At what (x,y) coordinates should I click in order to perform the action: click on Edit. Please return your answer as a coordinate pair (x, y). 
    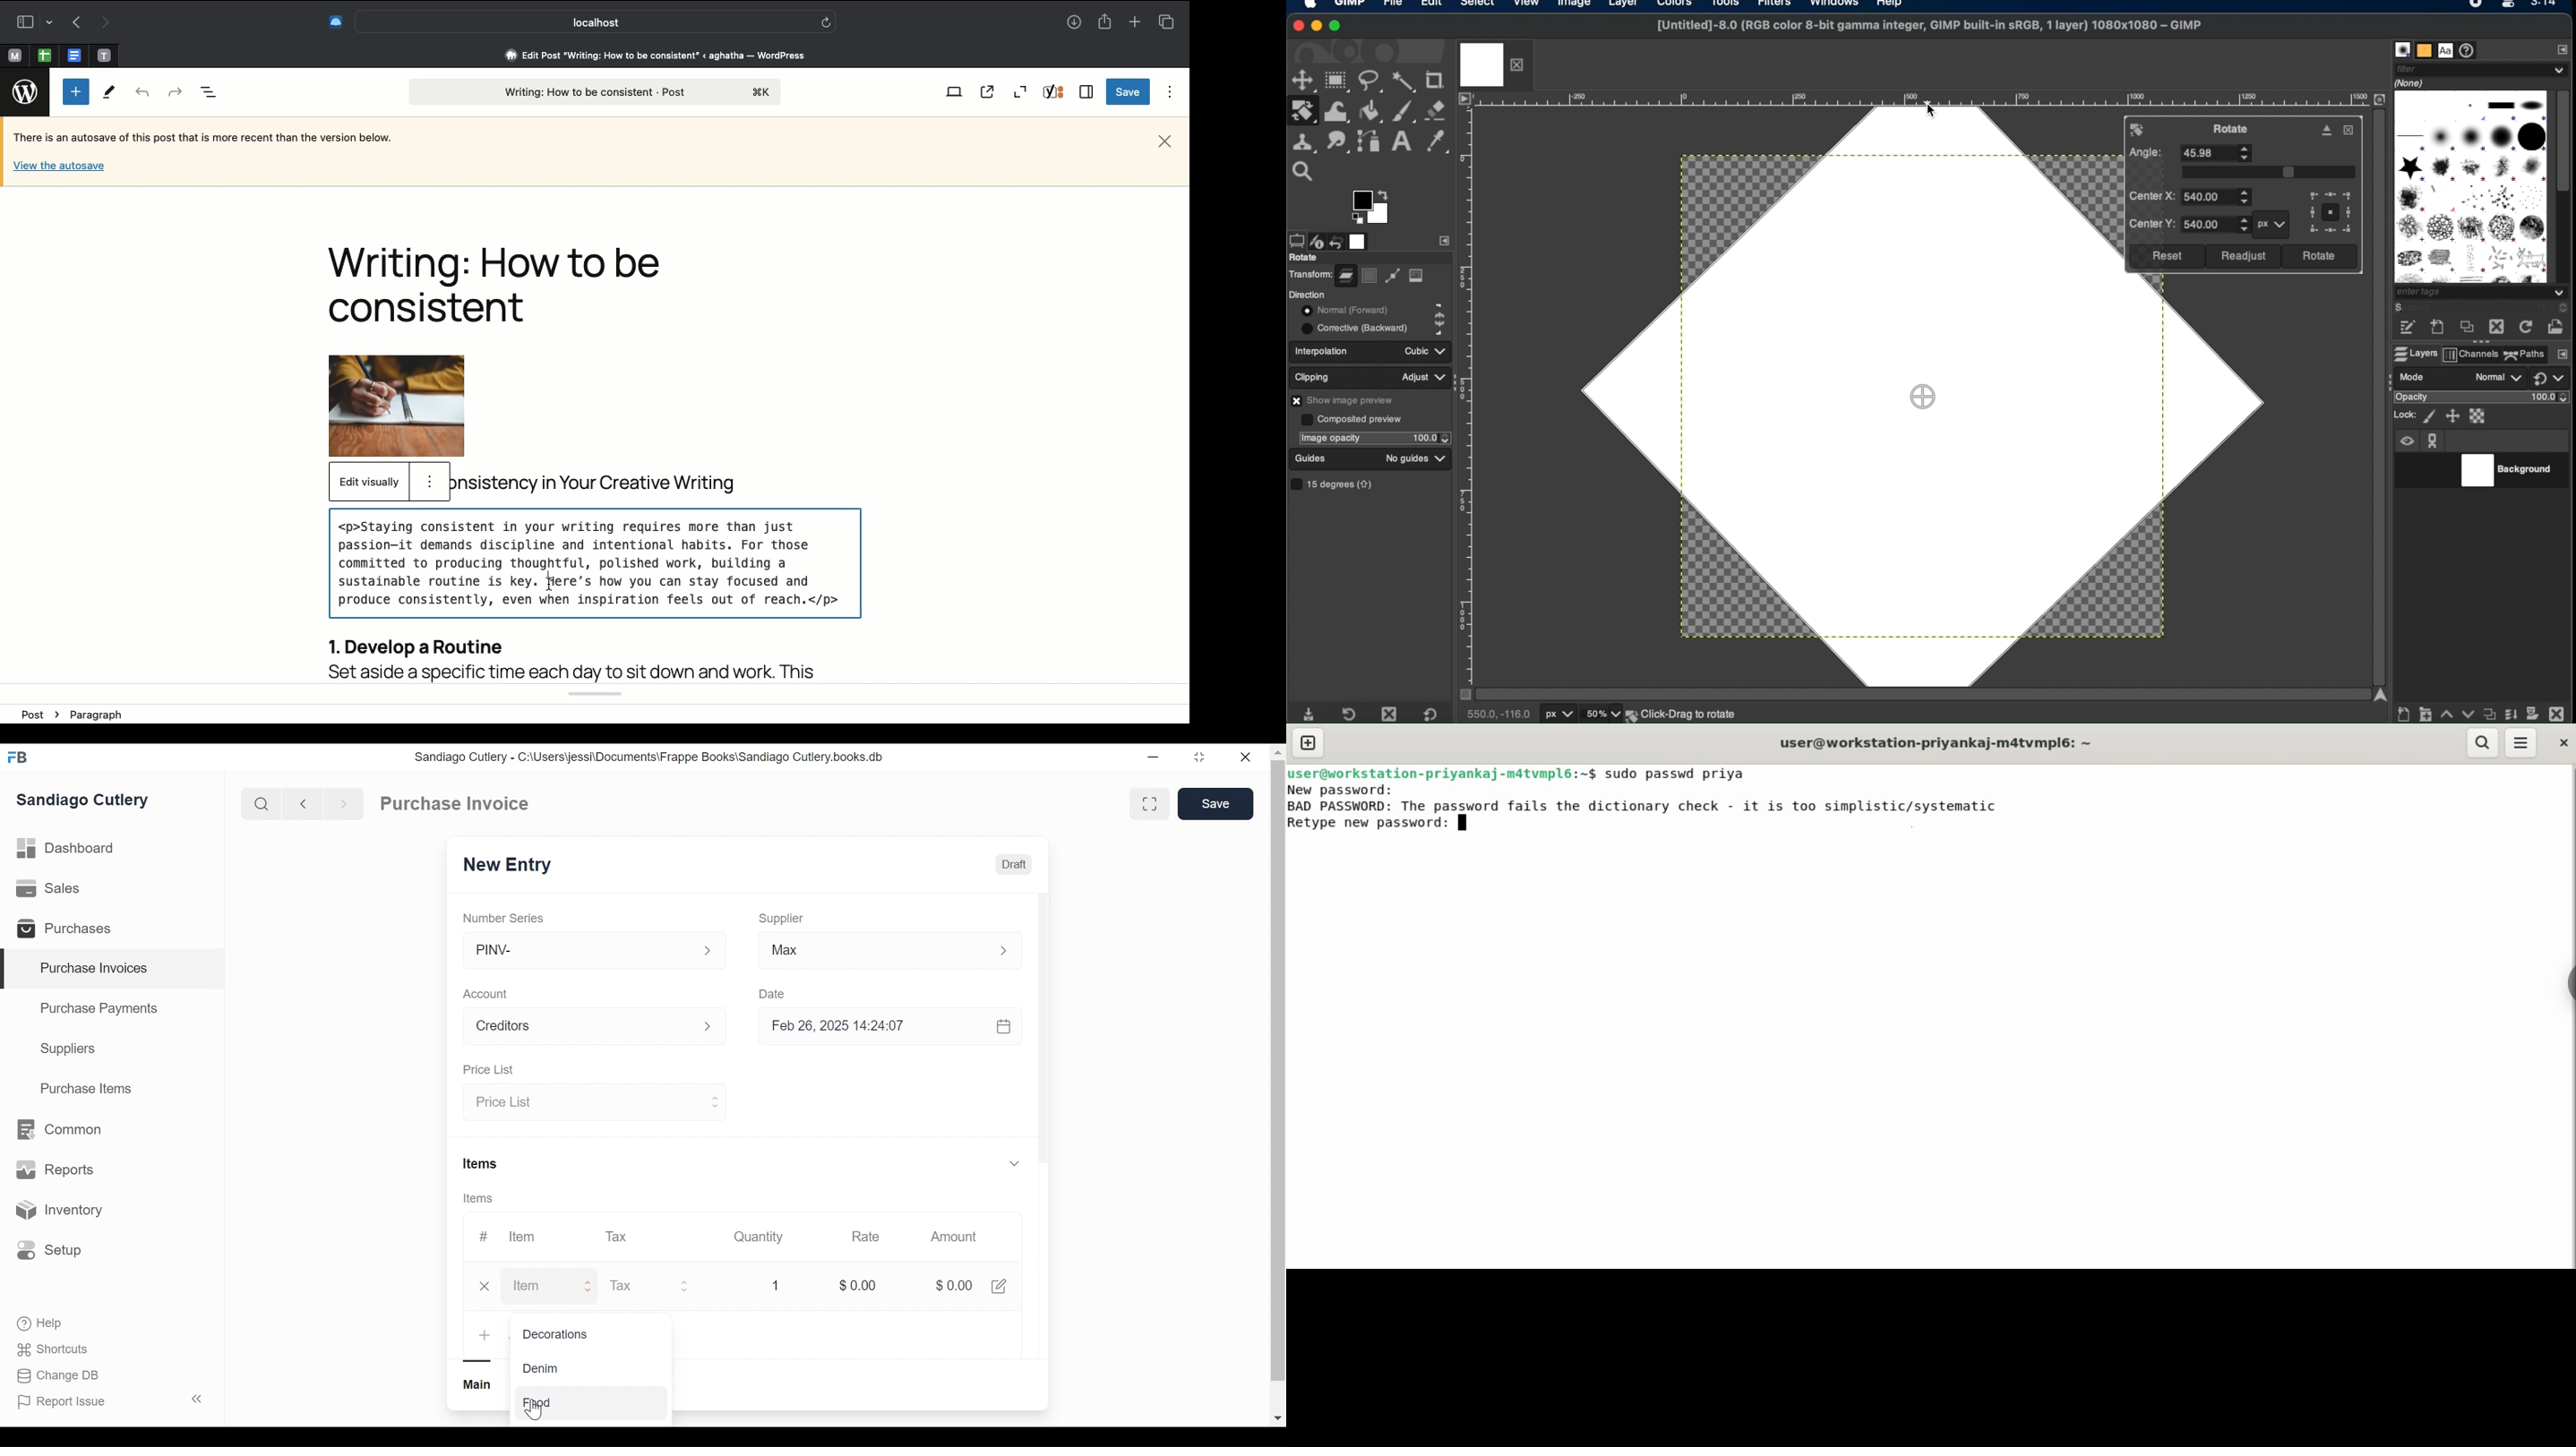
    Looking at the image, I should click on (1001, 1288).